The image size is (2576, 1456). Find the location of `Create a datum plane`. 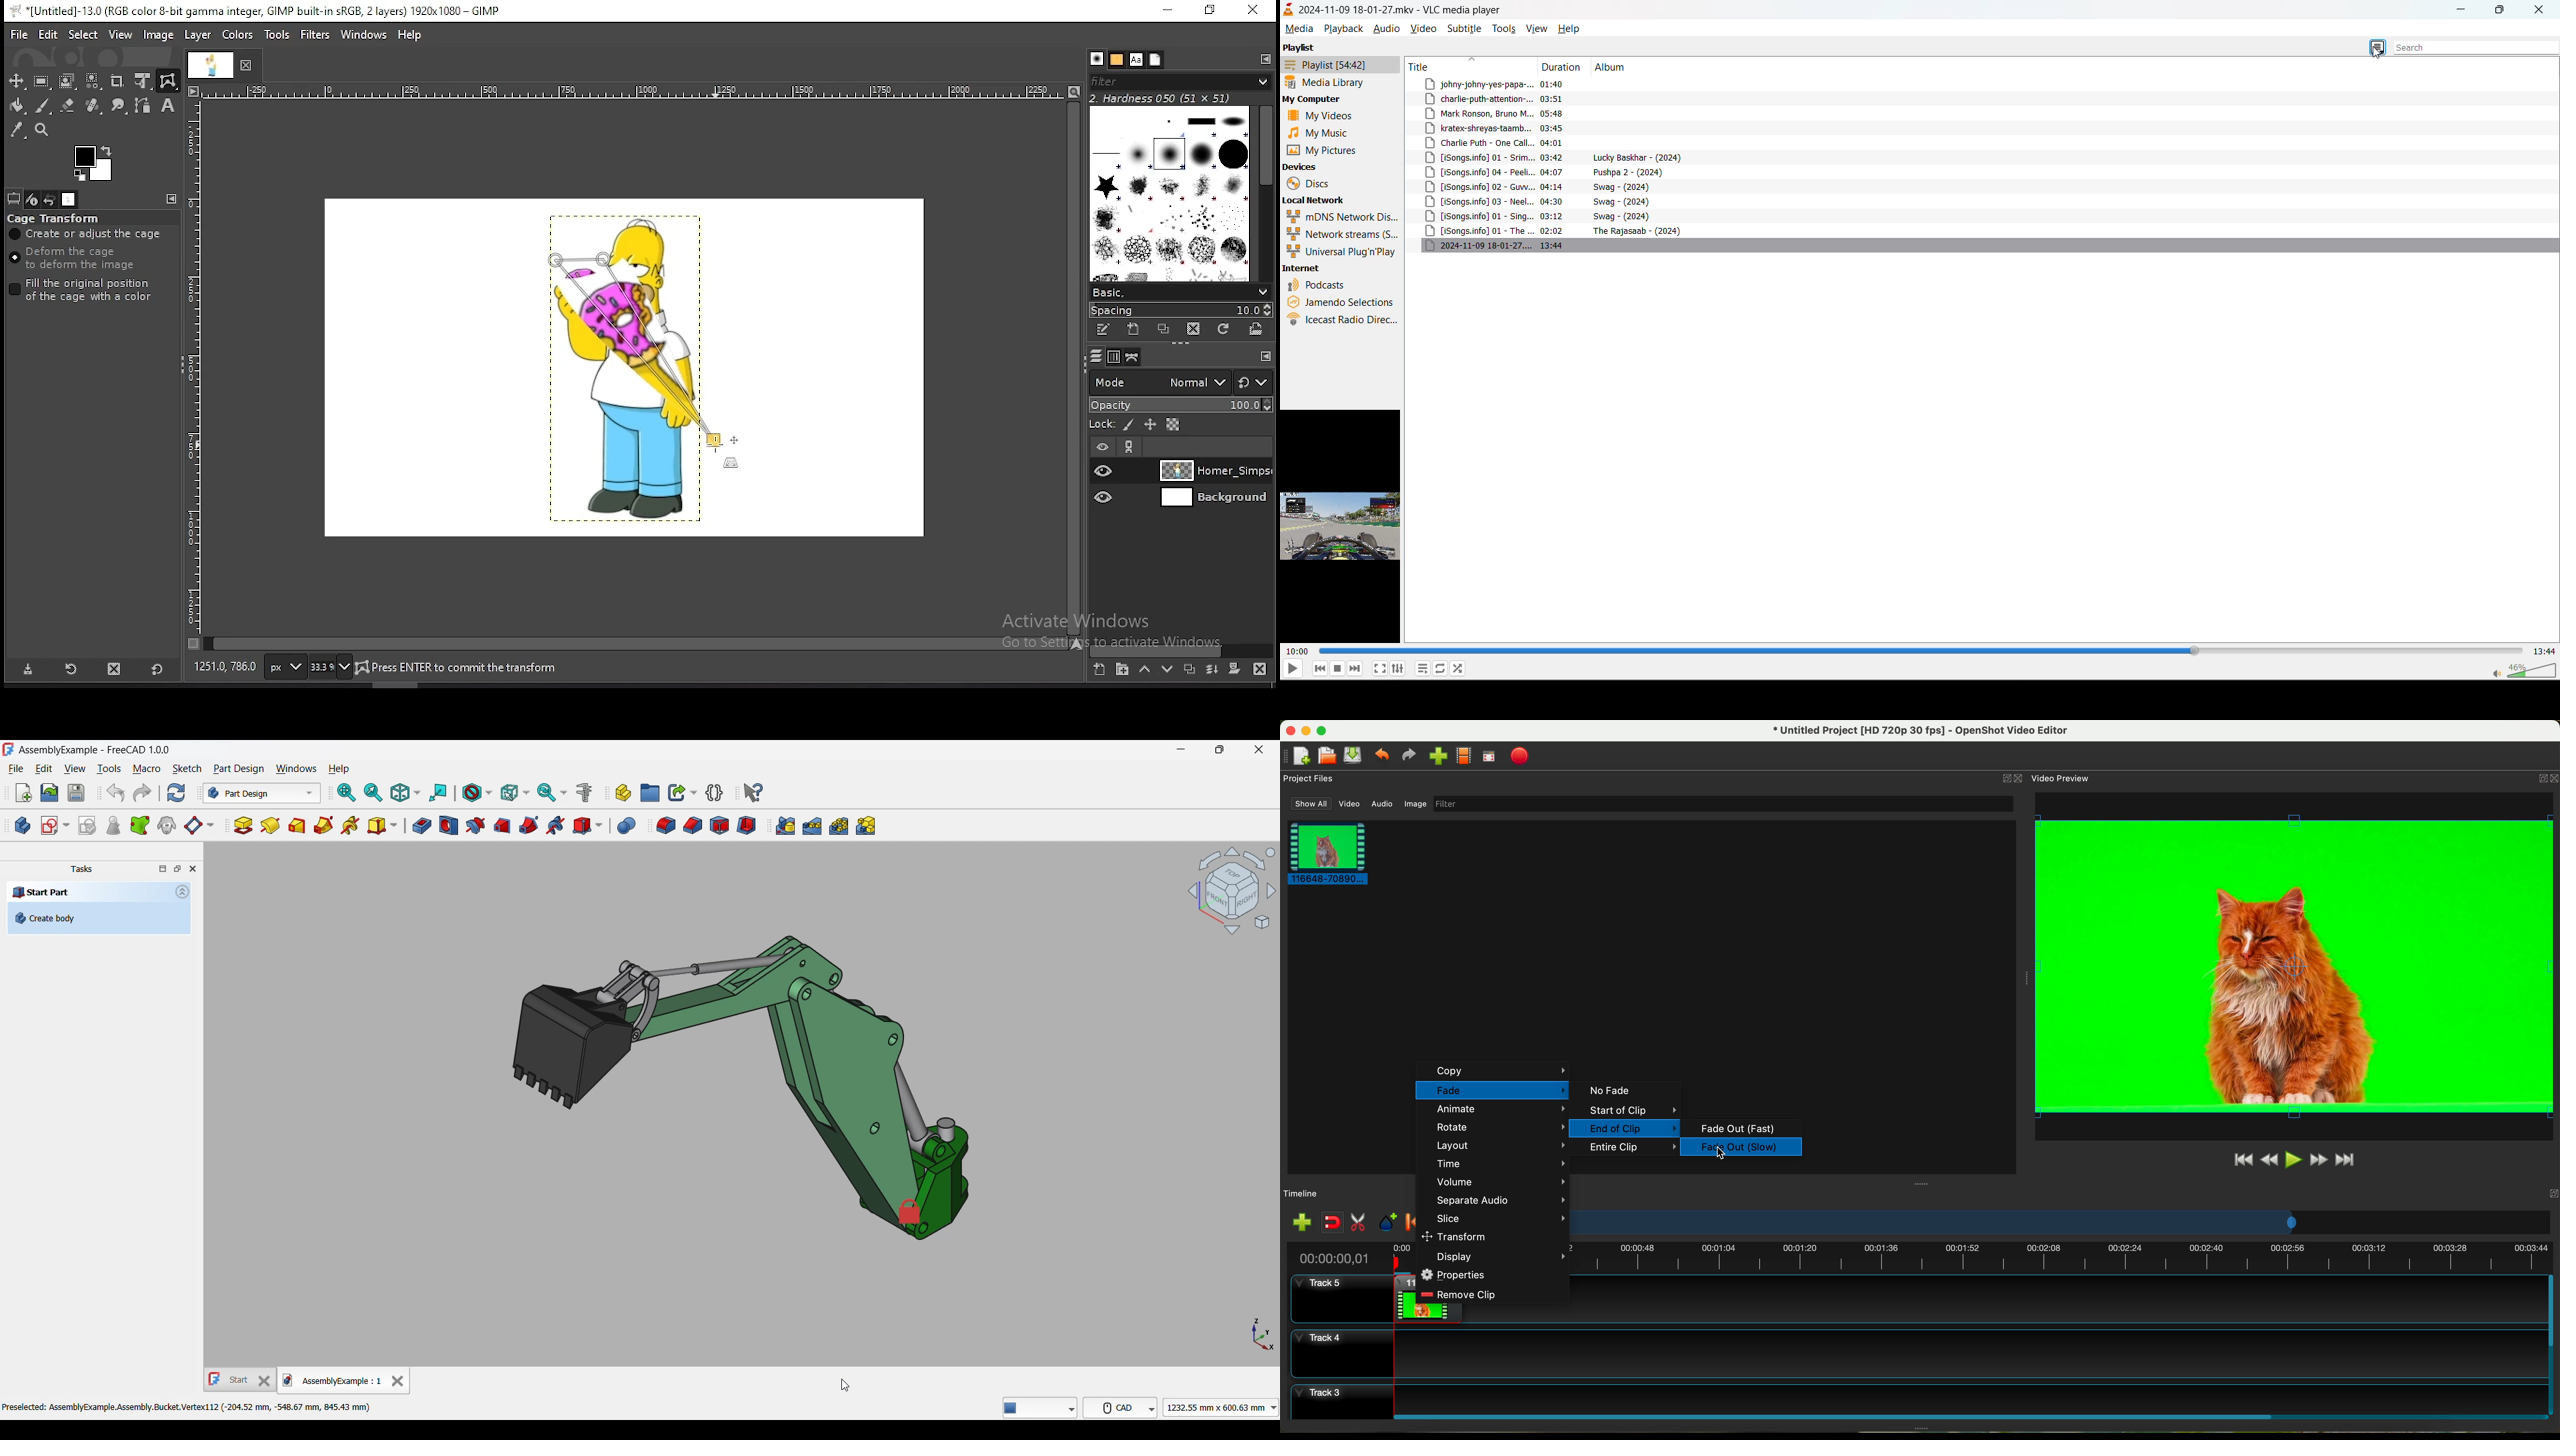

Create a datum plane is located at coordinates (199, 826).